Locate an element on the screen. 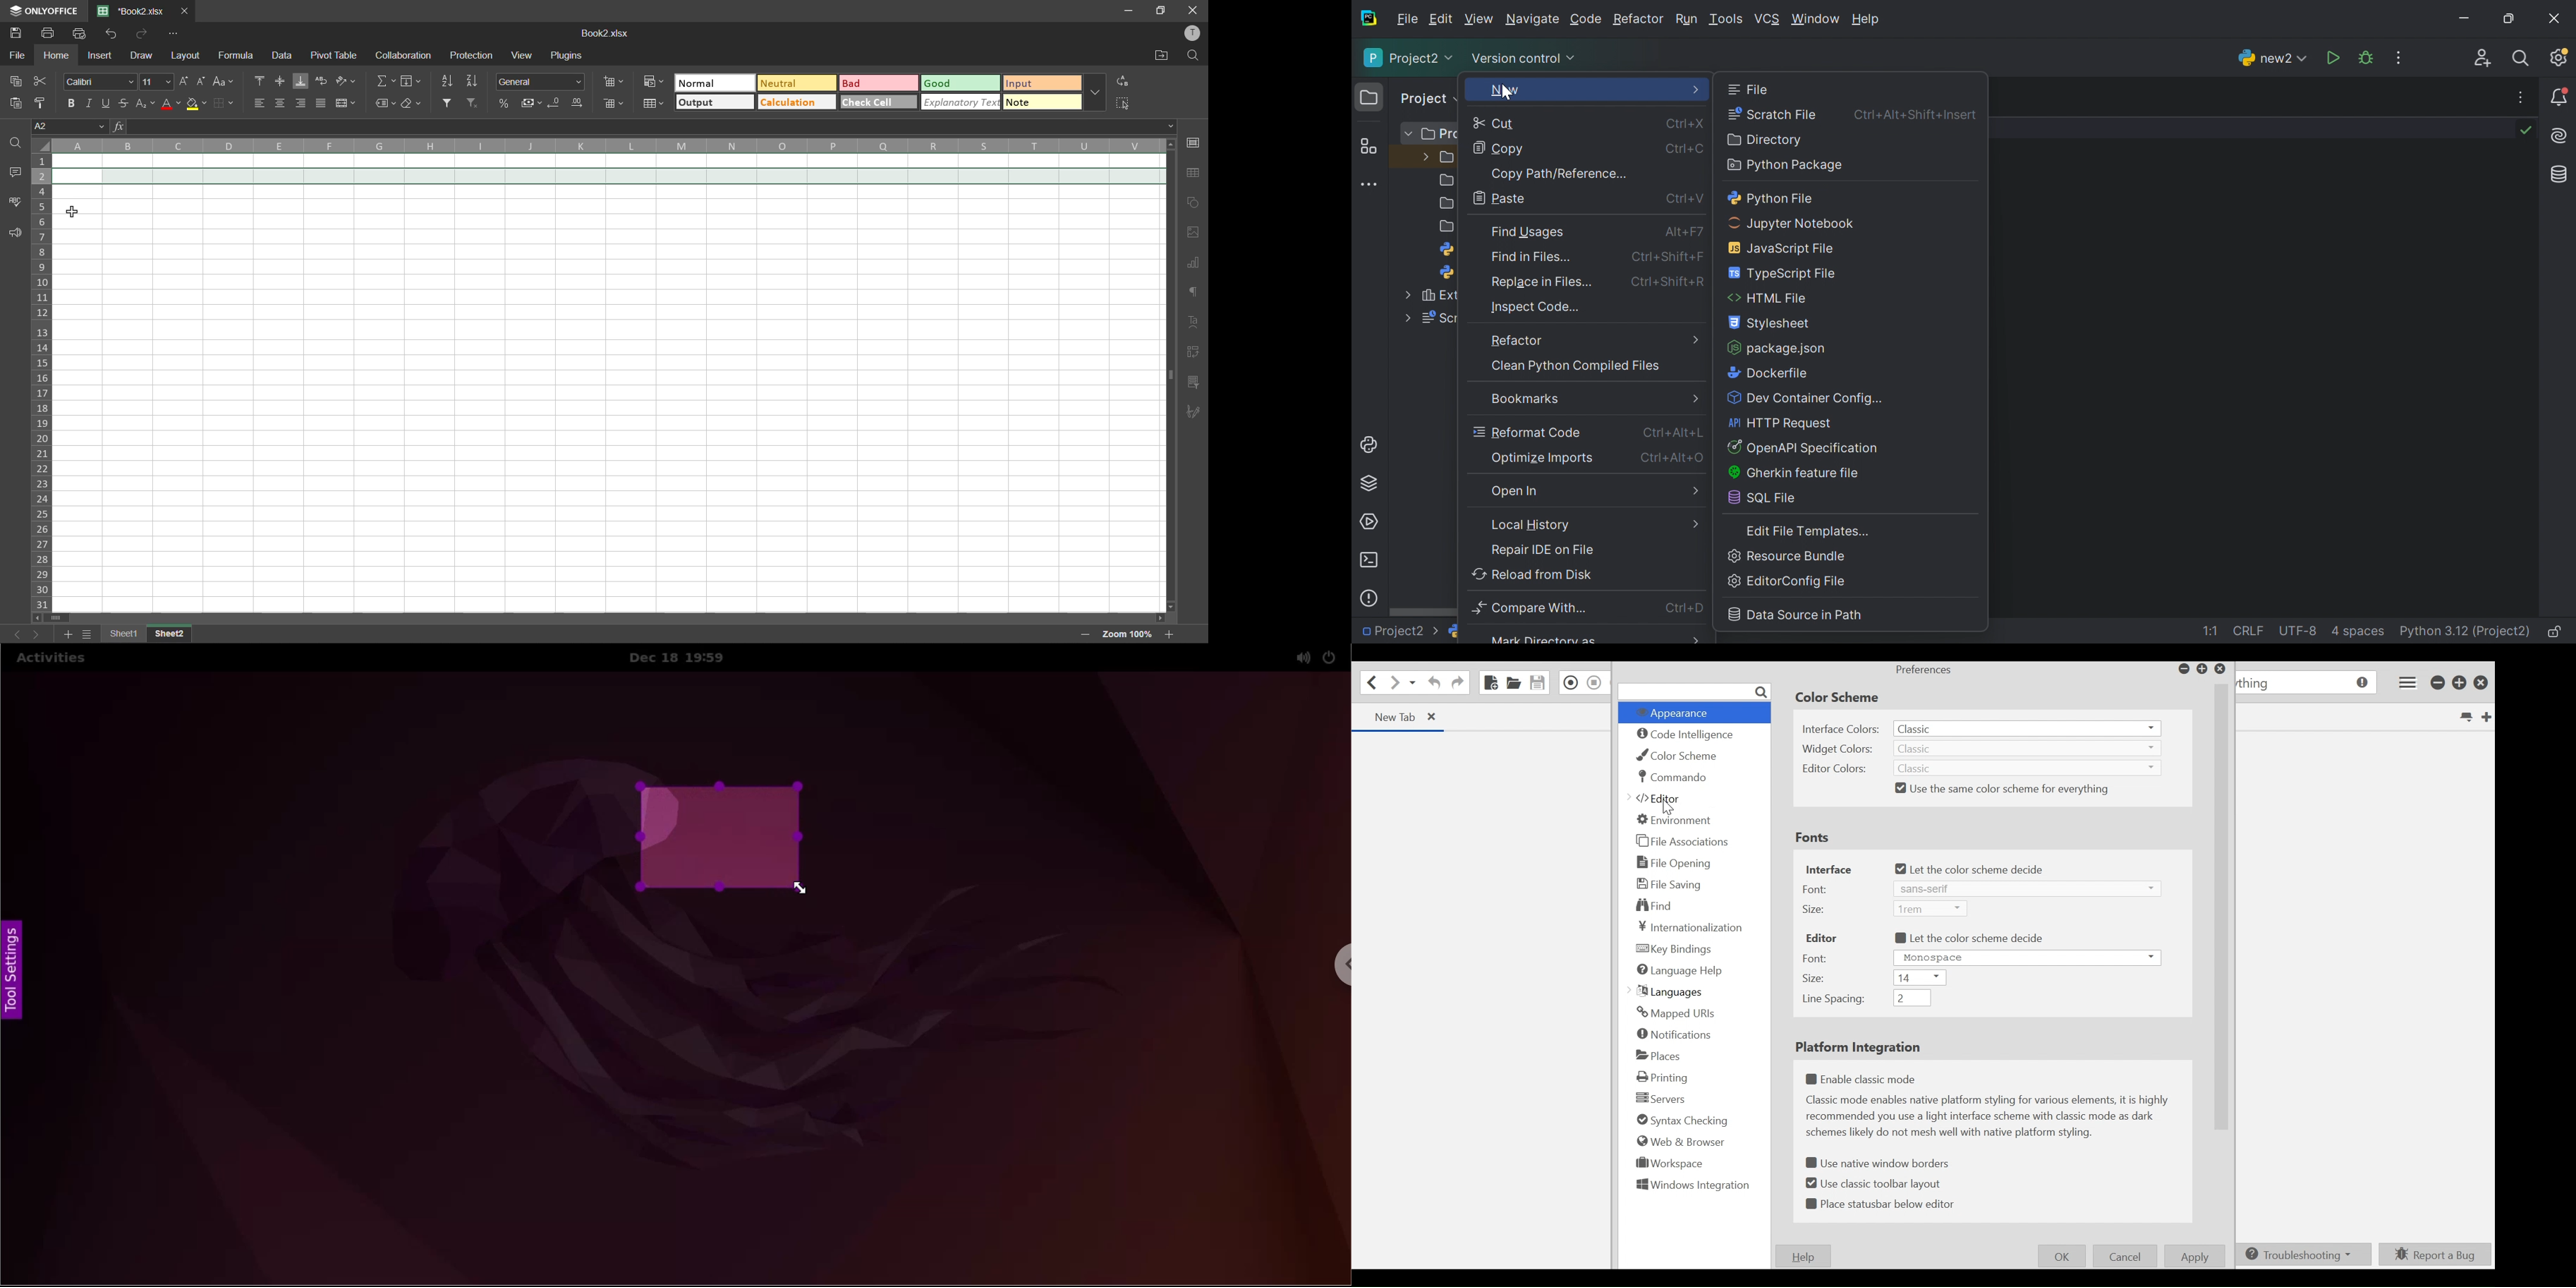  font color is located at coordinates (170, 103).